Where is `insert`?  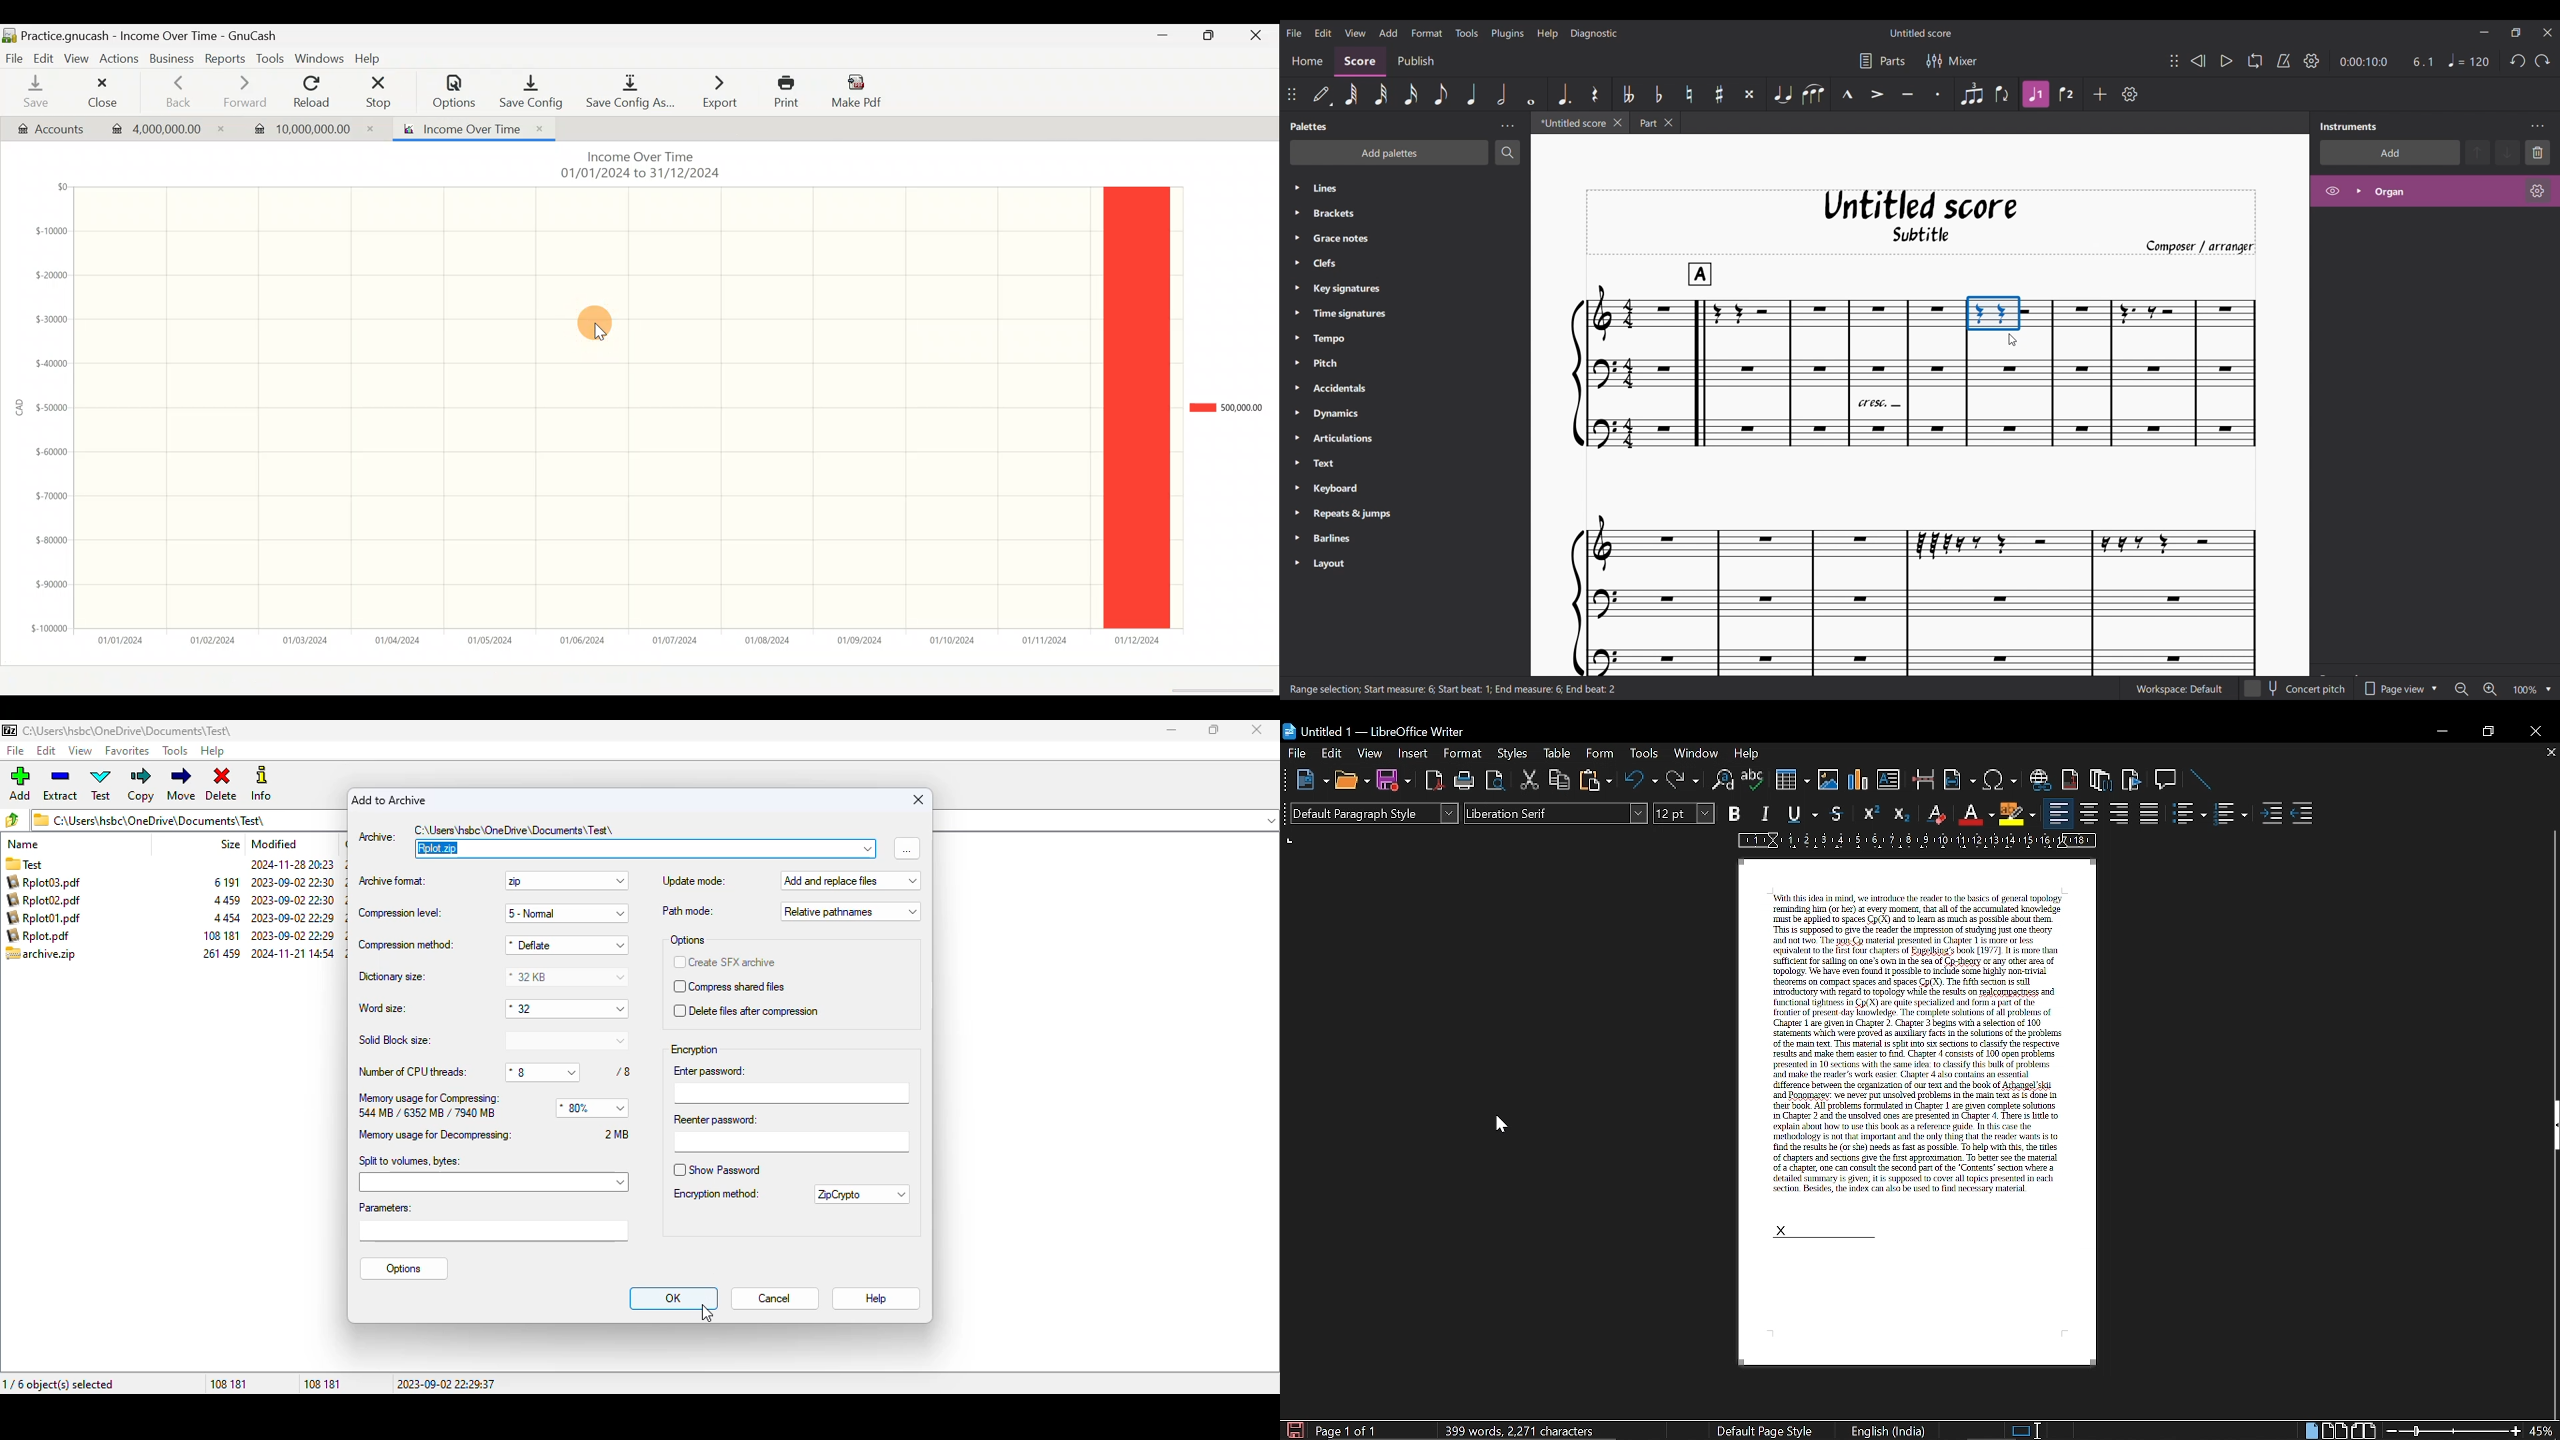
insert is located at coordinates (1411, 752).